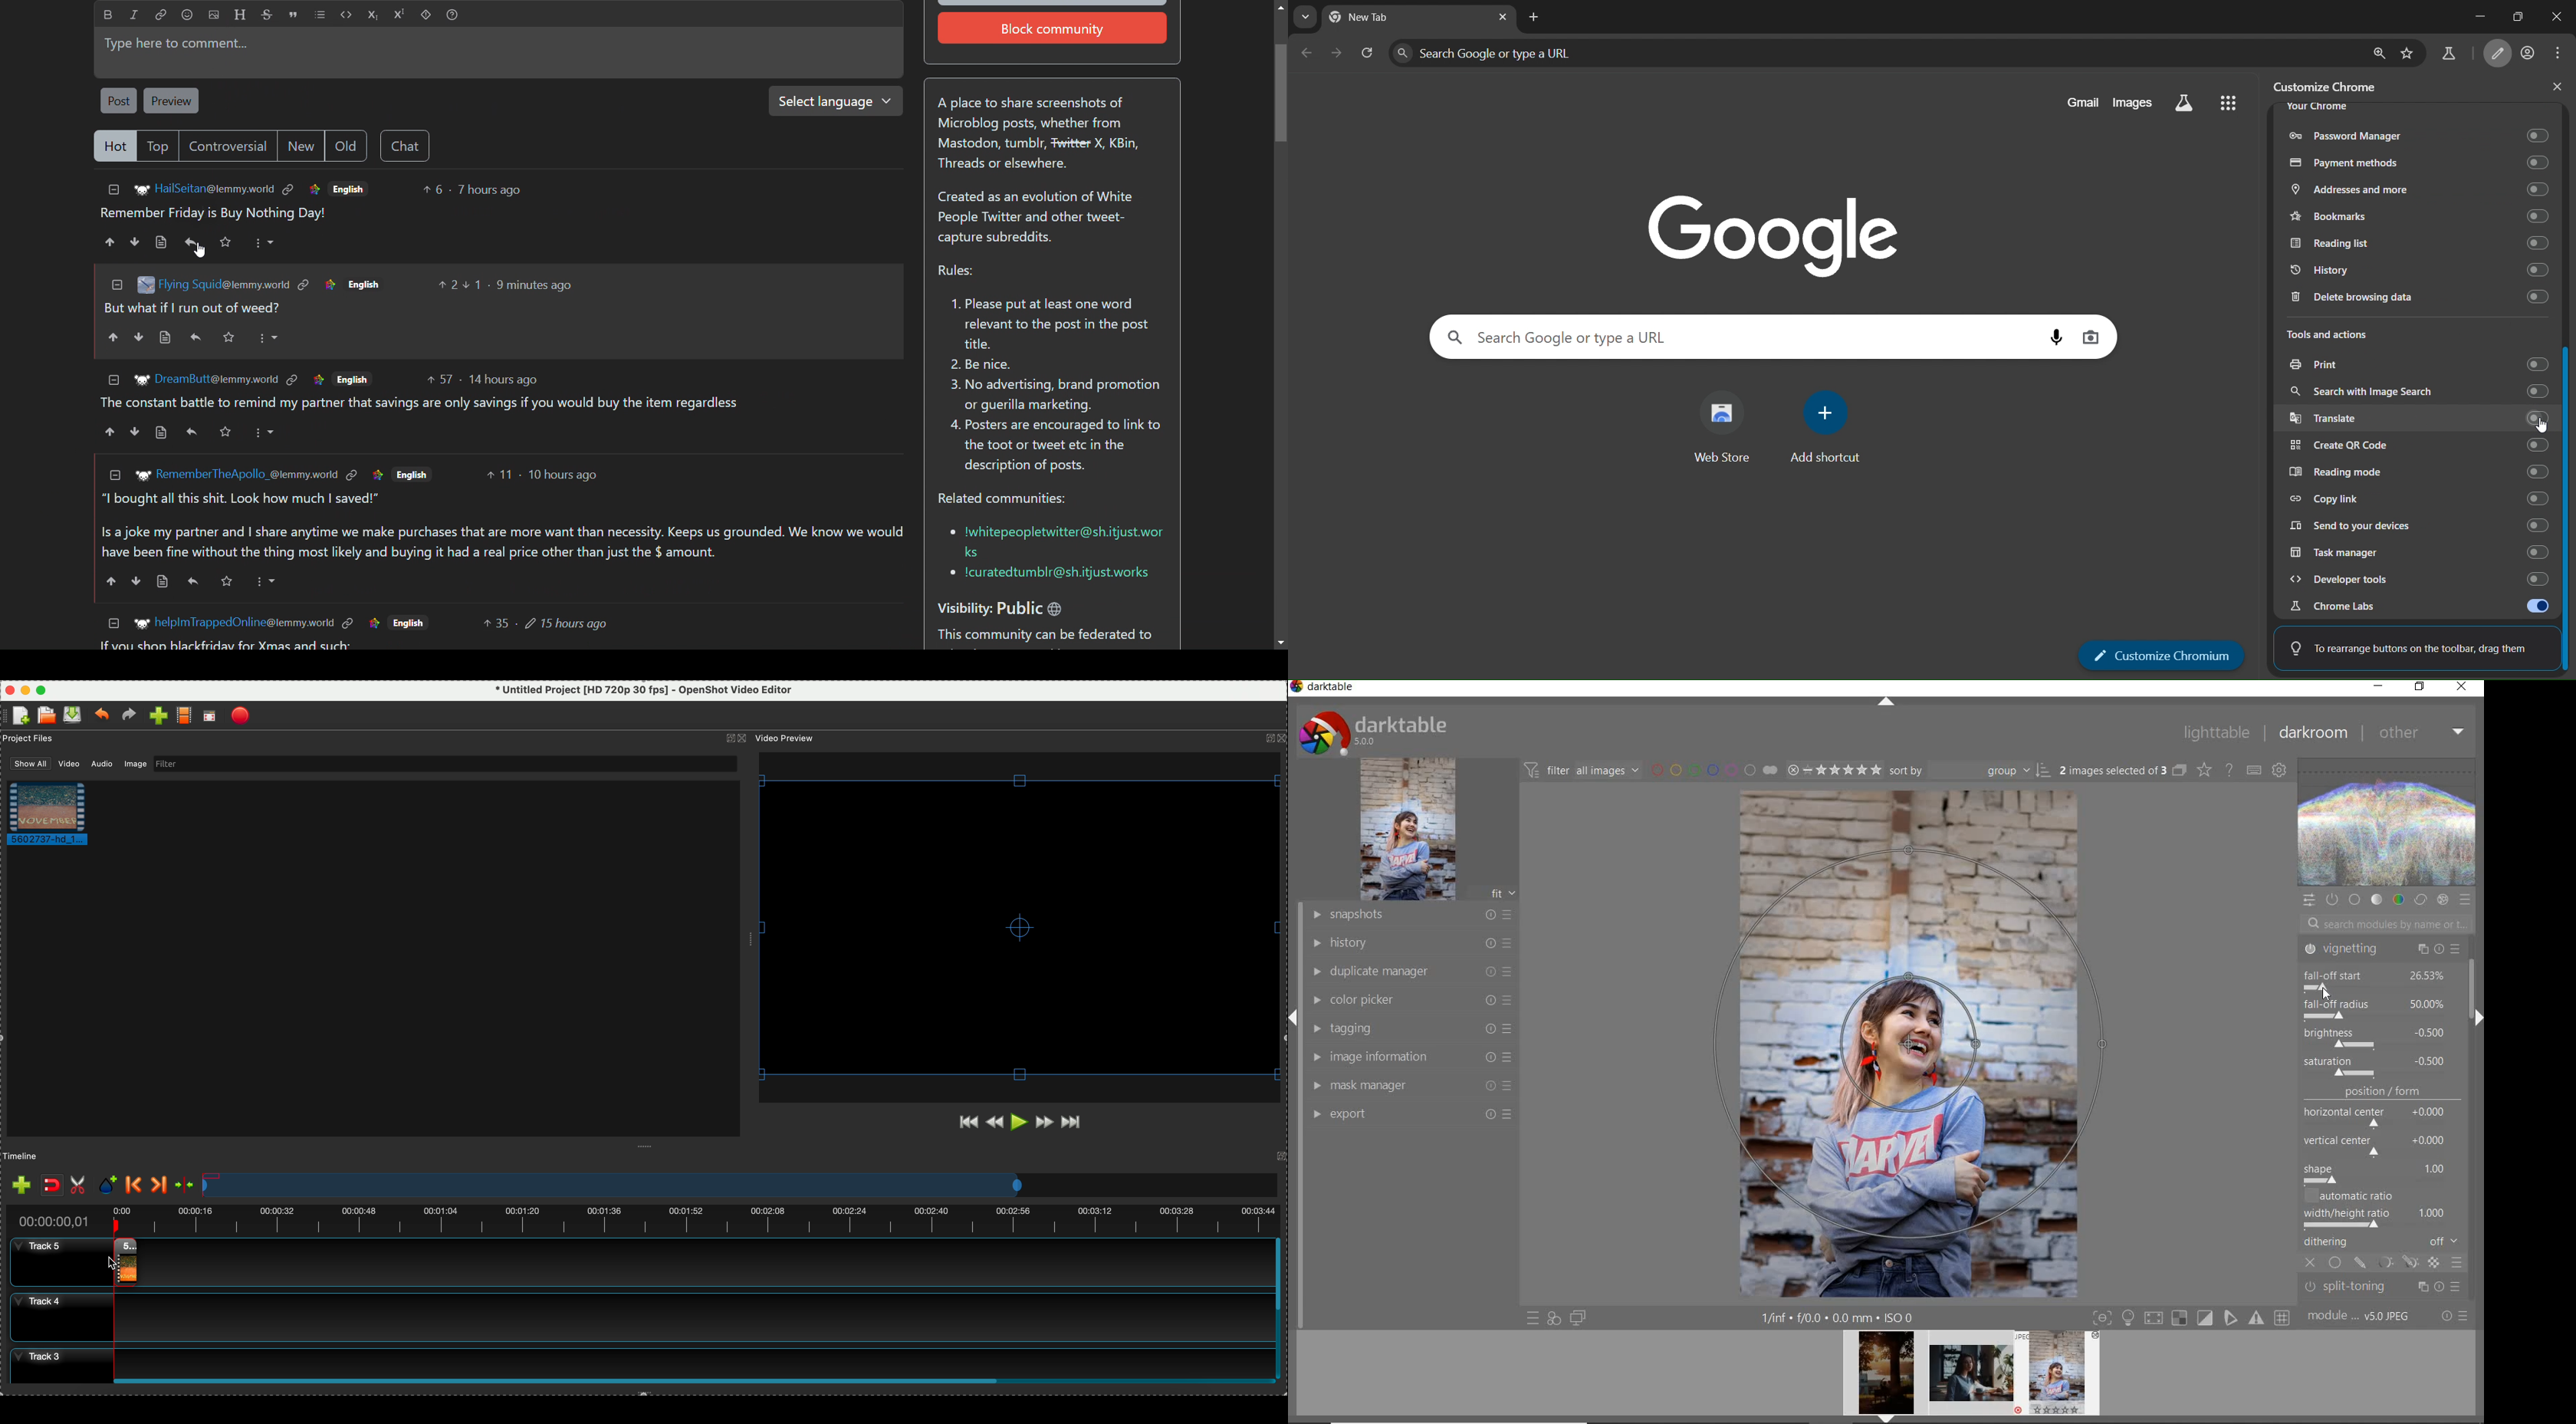 The width and height of the screenshot is (2576, 1428). I want to click on send to yr devices, so click(2416, 526).